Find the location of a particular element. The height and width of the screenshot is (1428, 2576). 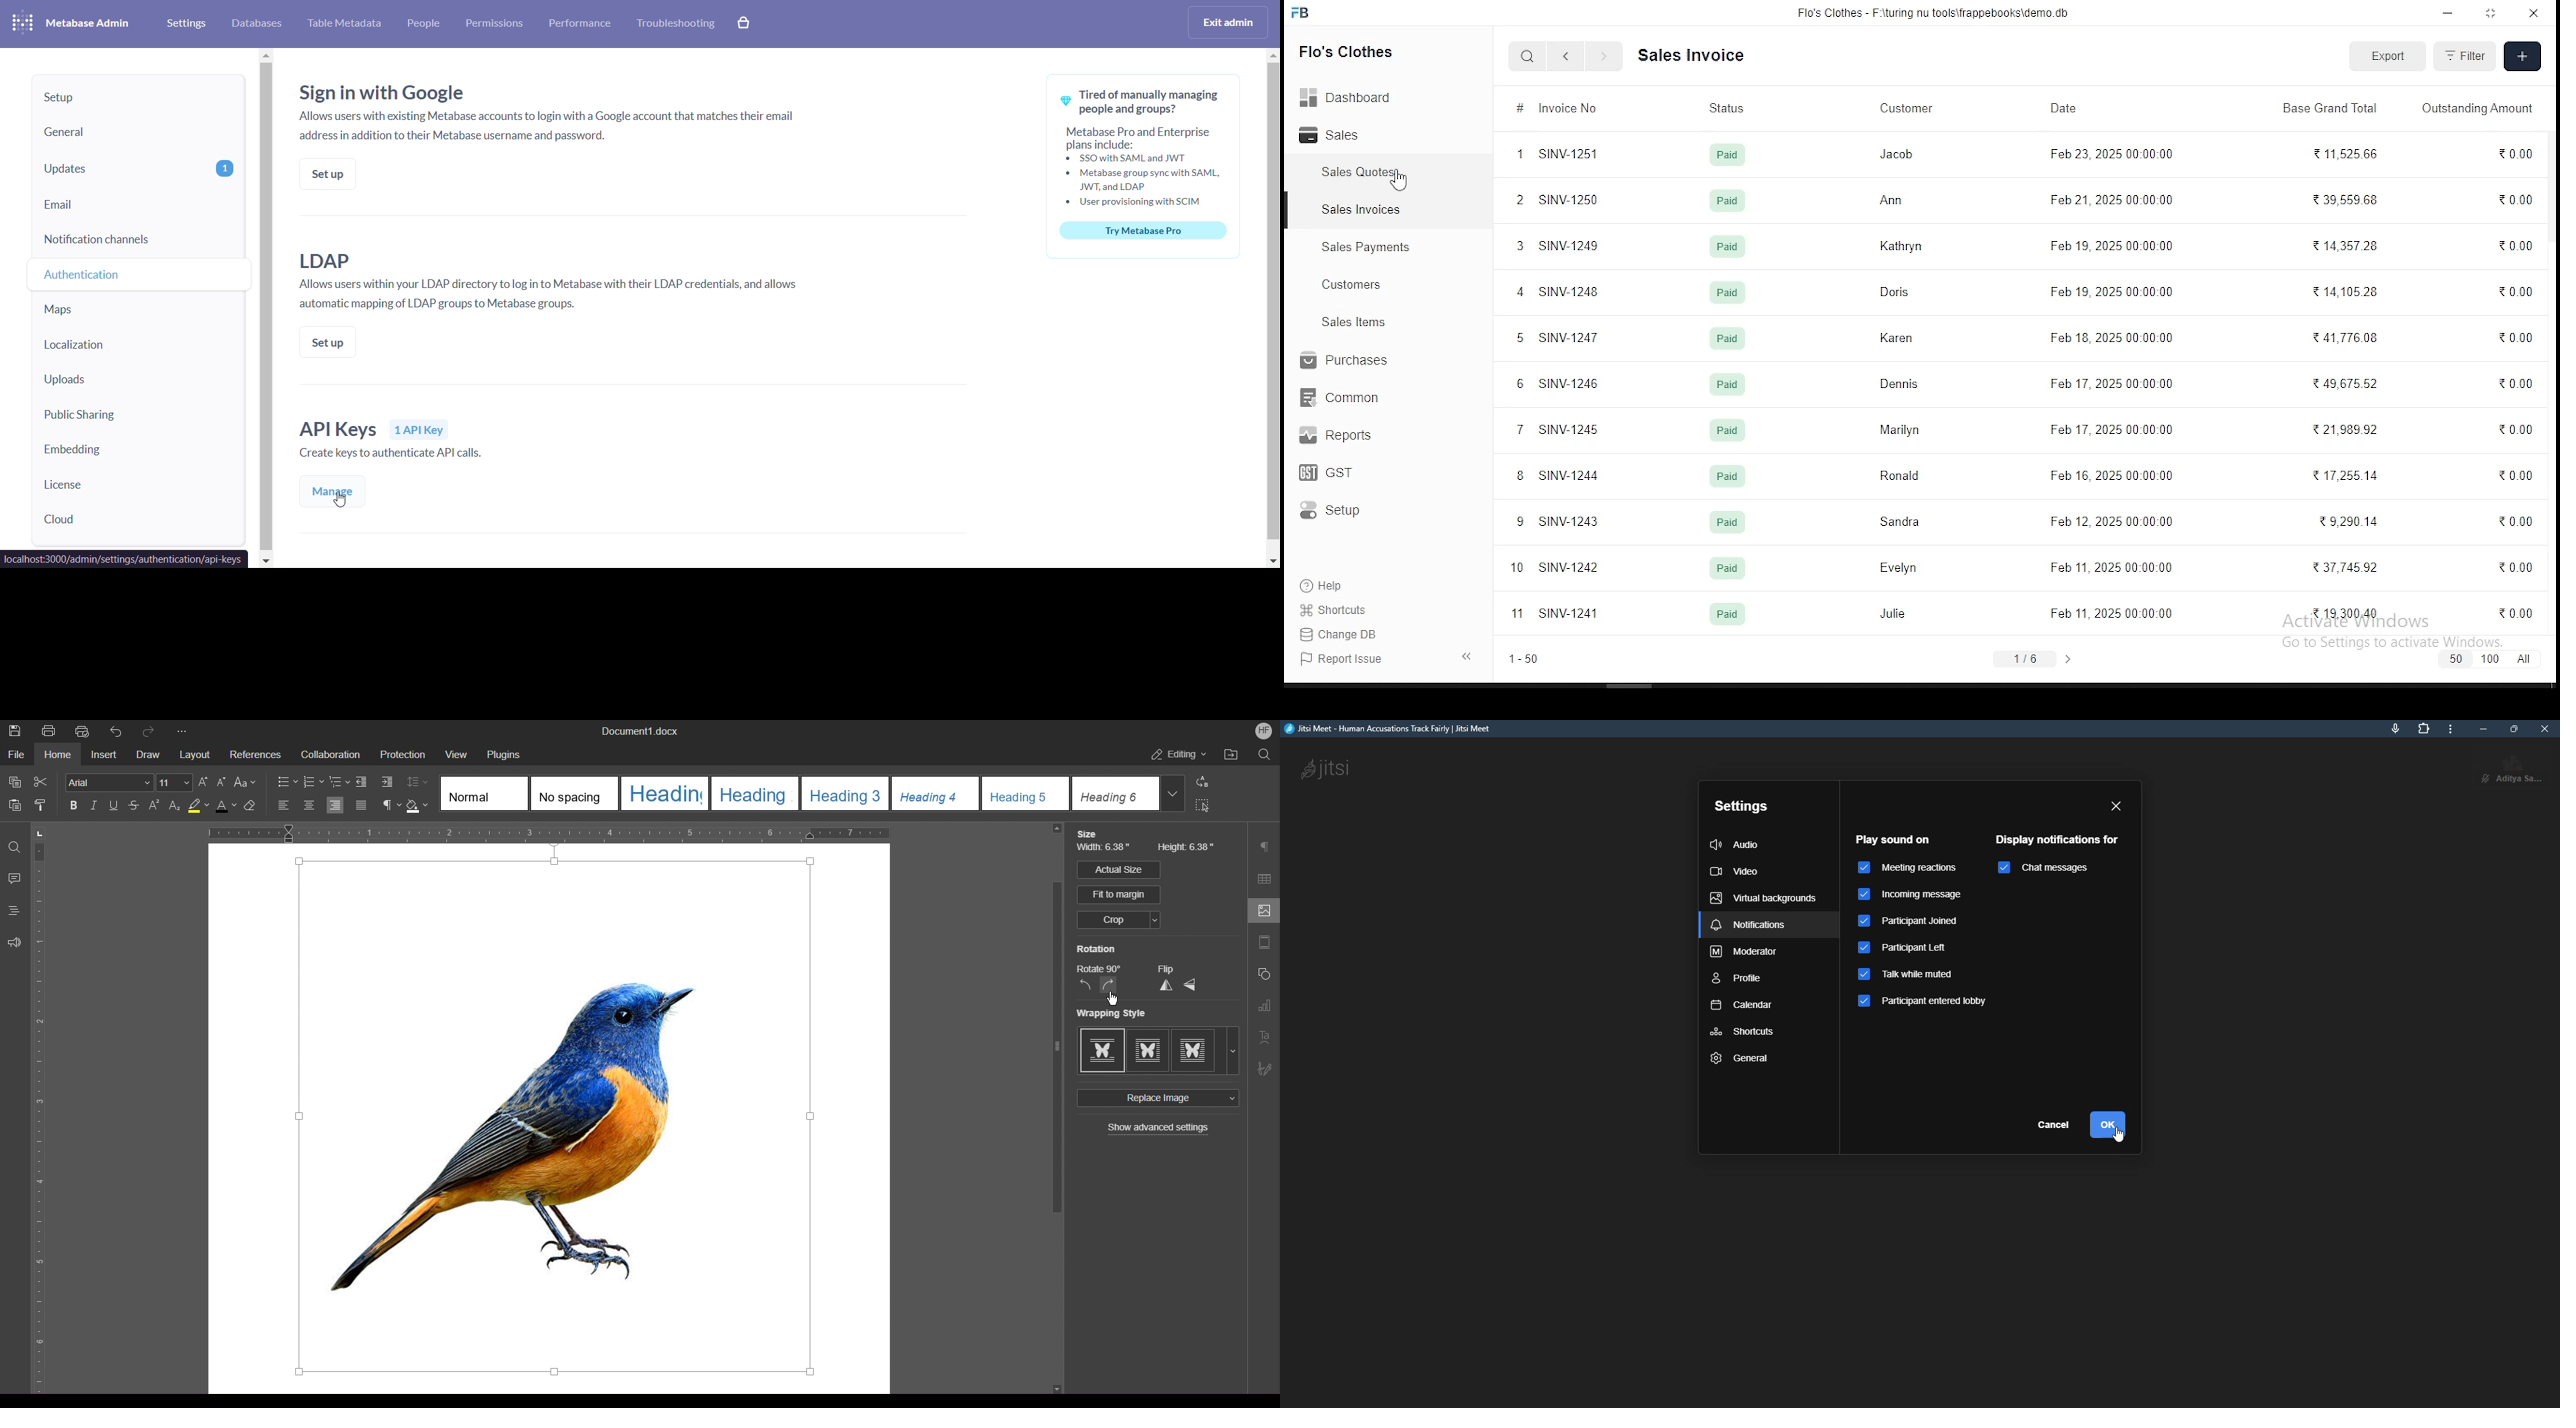

unmute is located at coordinates (2481, 778).